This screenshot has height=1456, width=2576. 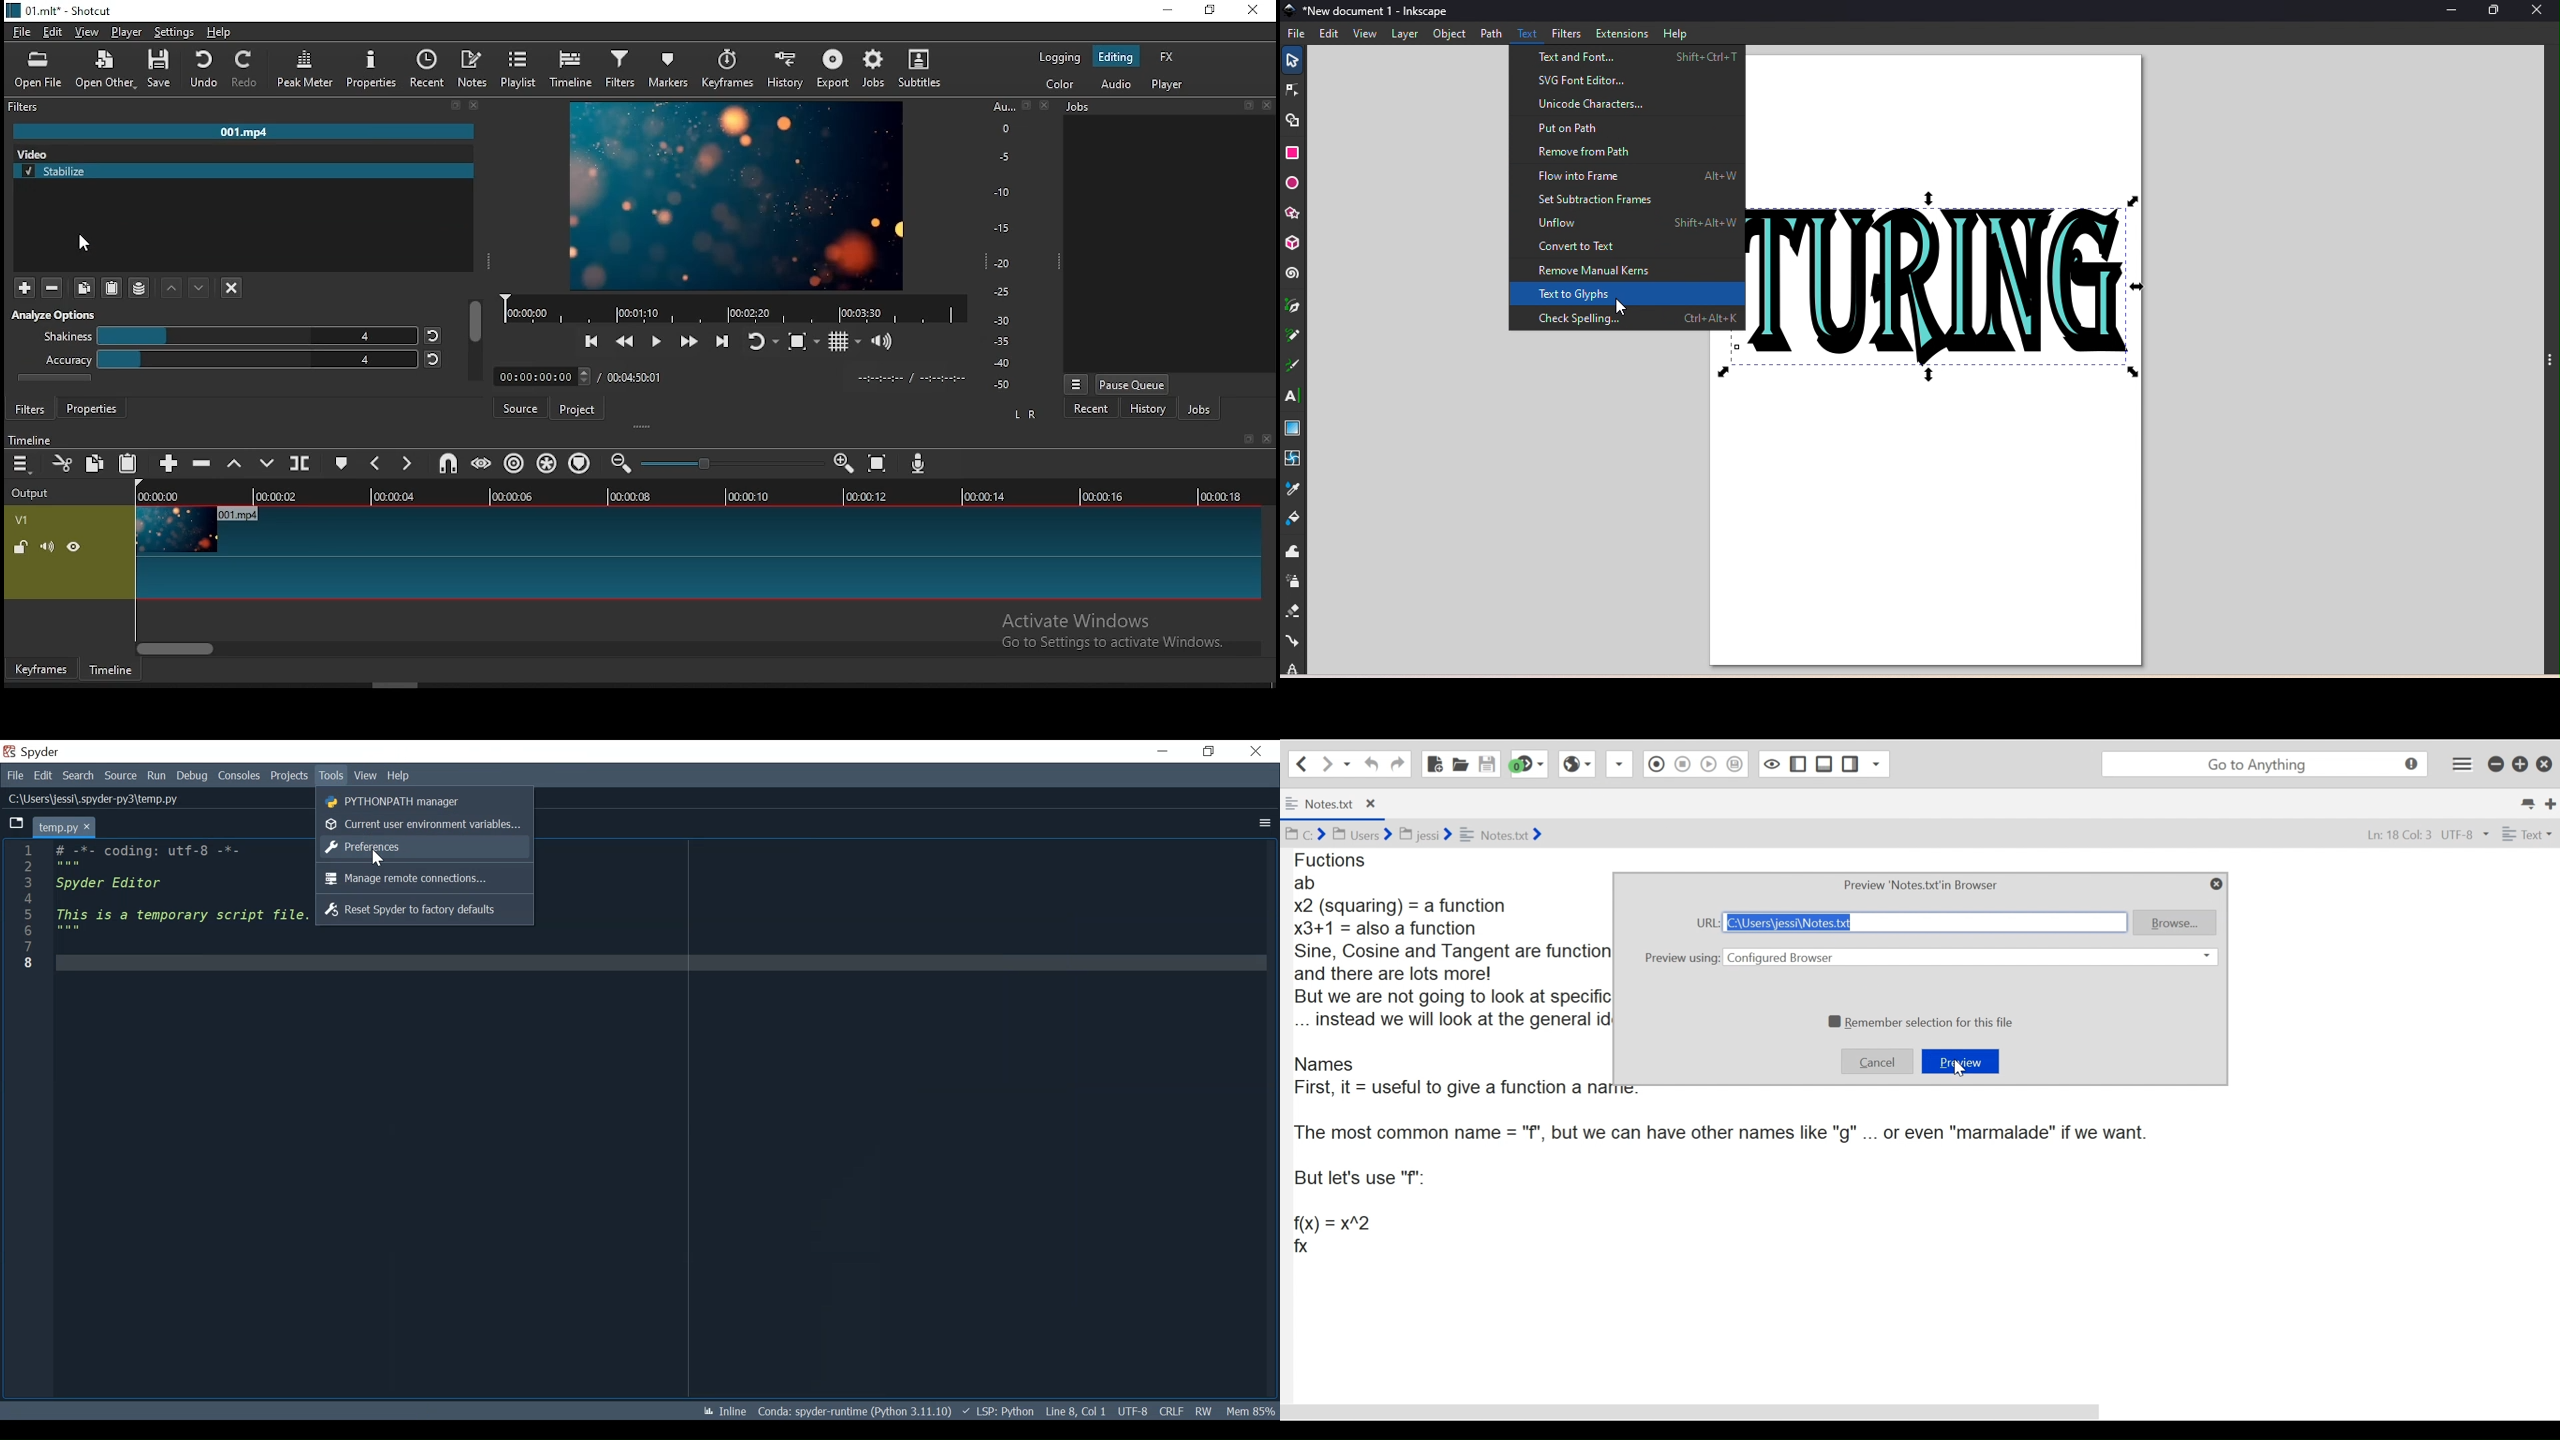 I want to click on Rectangle tool, so click(x=1297, y=153).